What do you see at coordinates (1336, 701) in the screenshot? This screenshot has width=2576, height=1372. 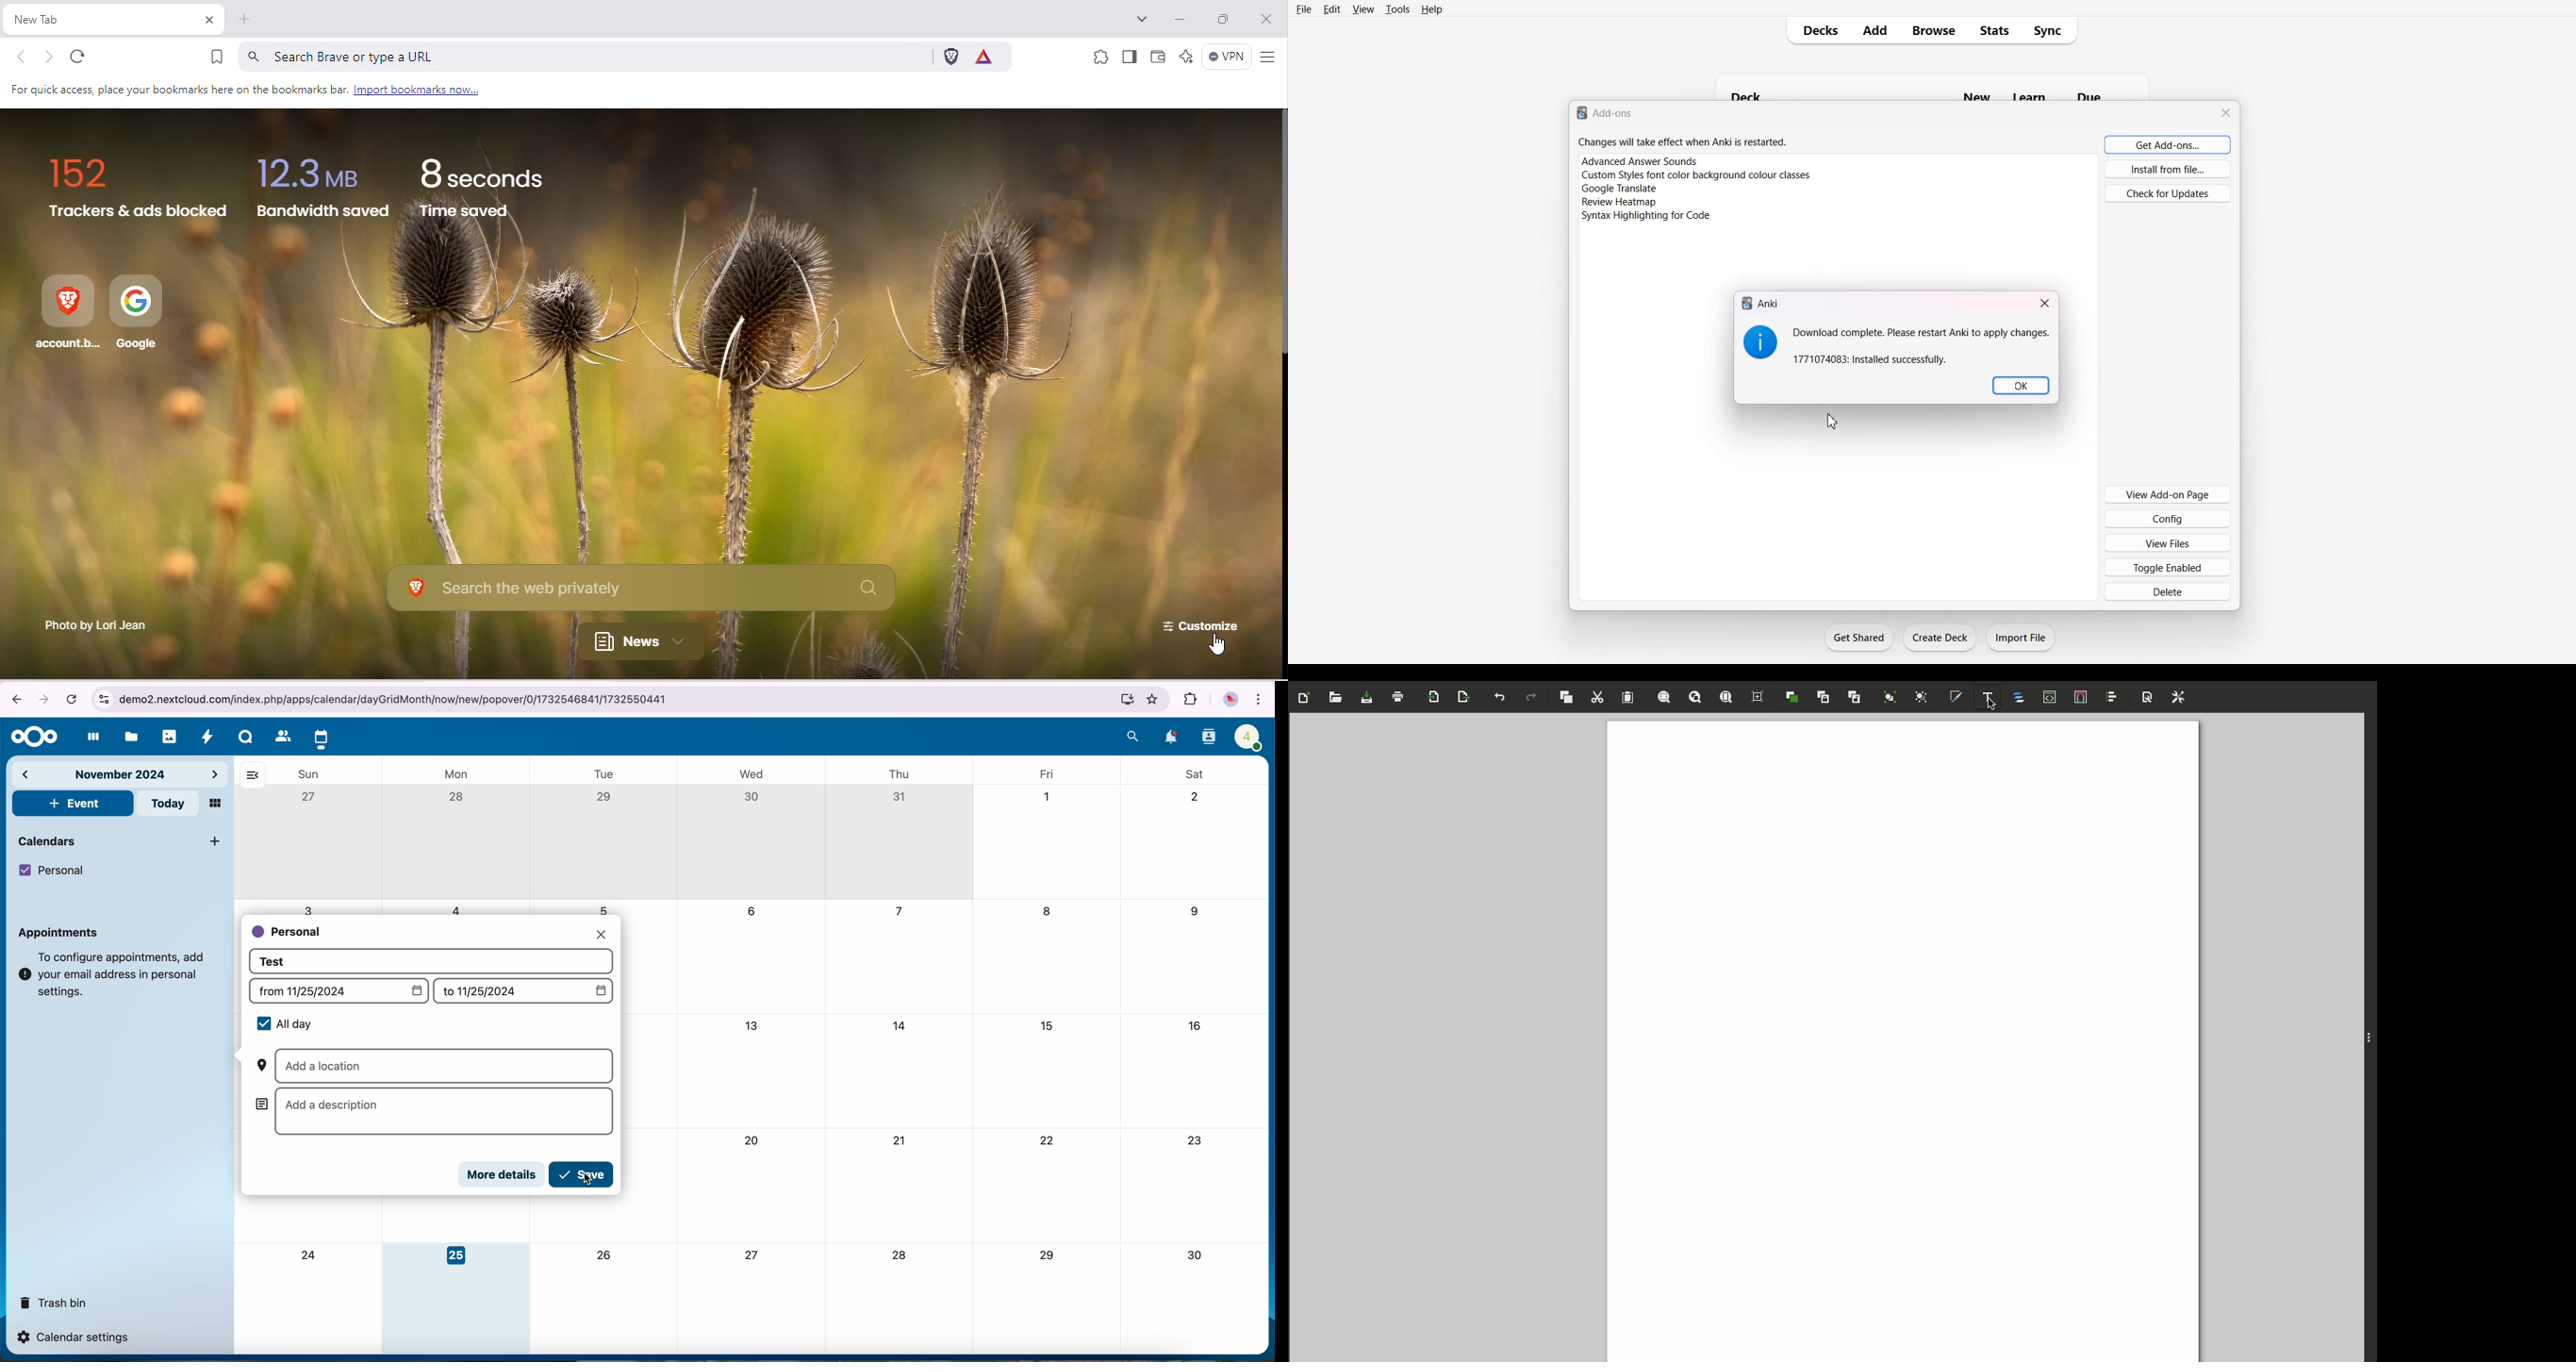 I see `Open` at bounding box center [1336, 701].